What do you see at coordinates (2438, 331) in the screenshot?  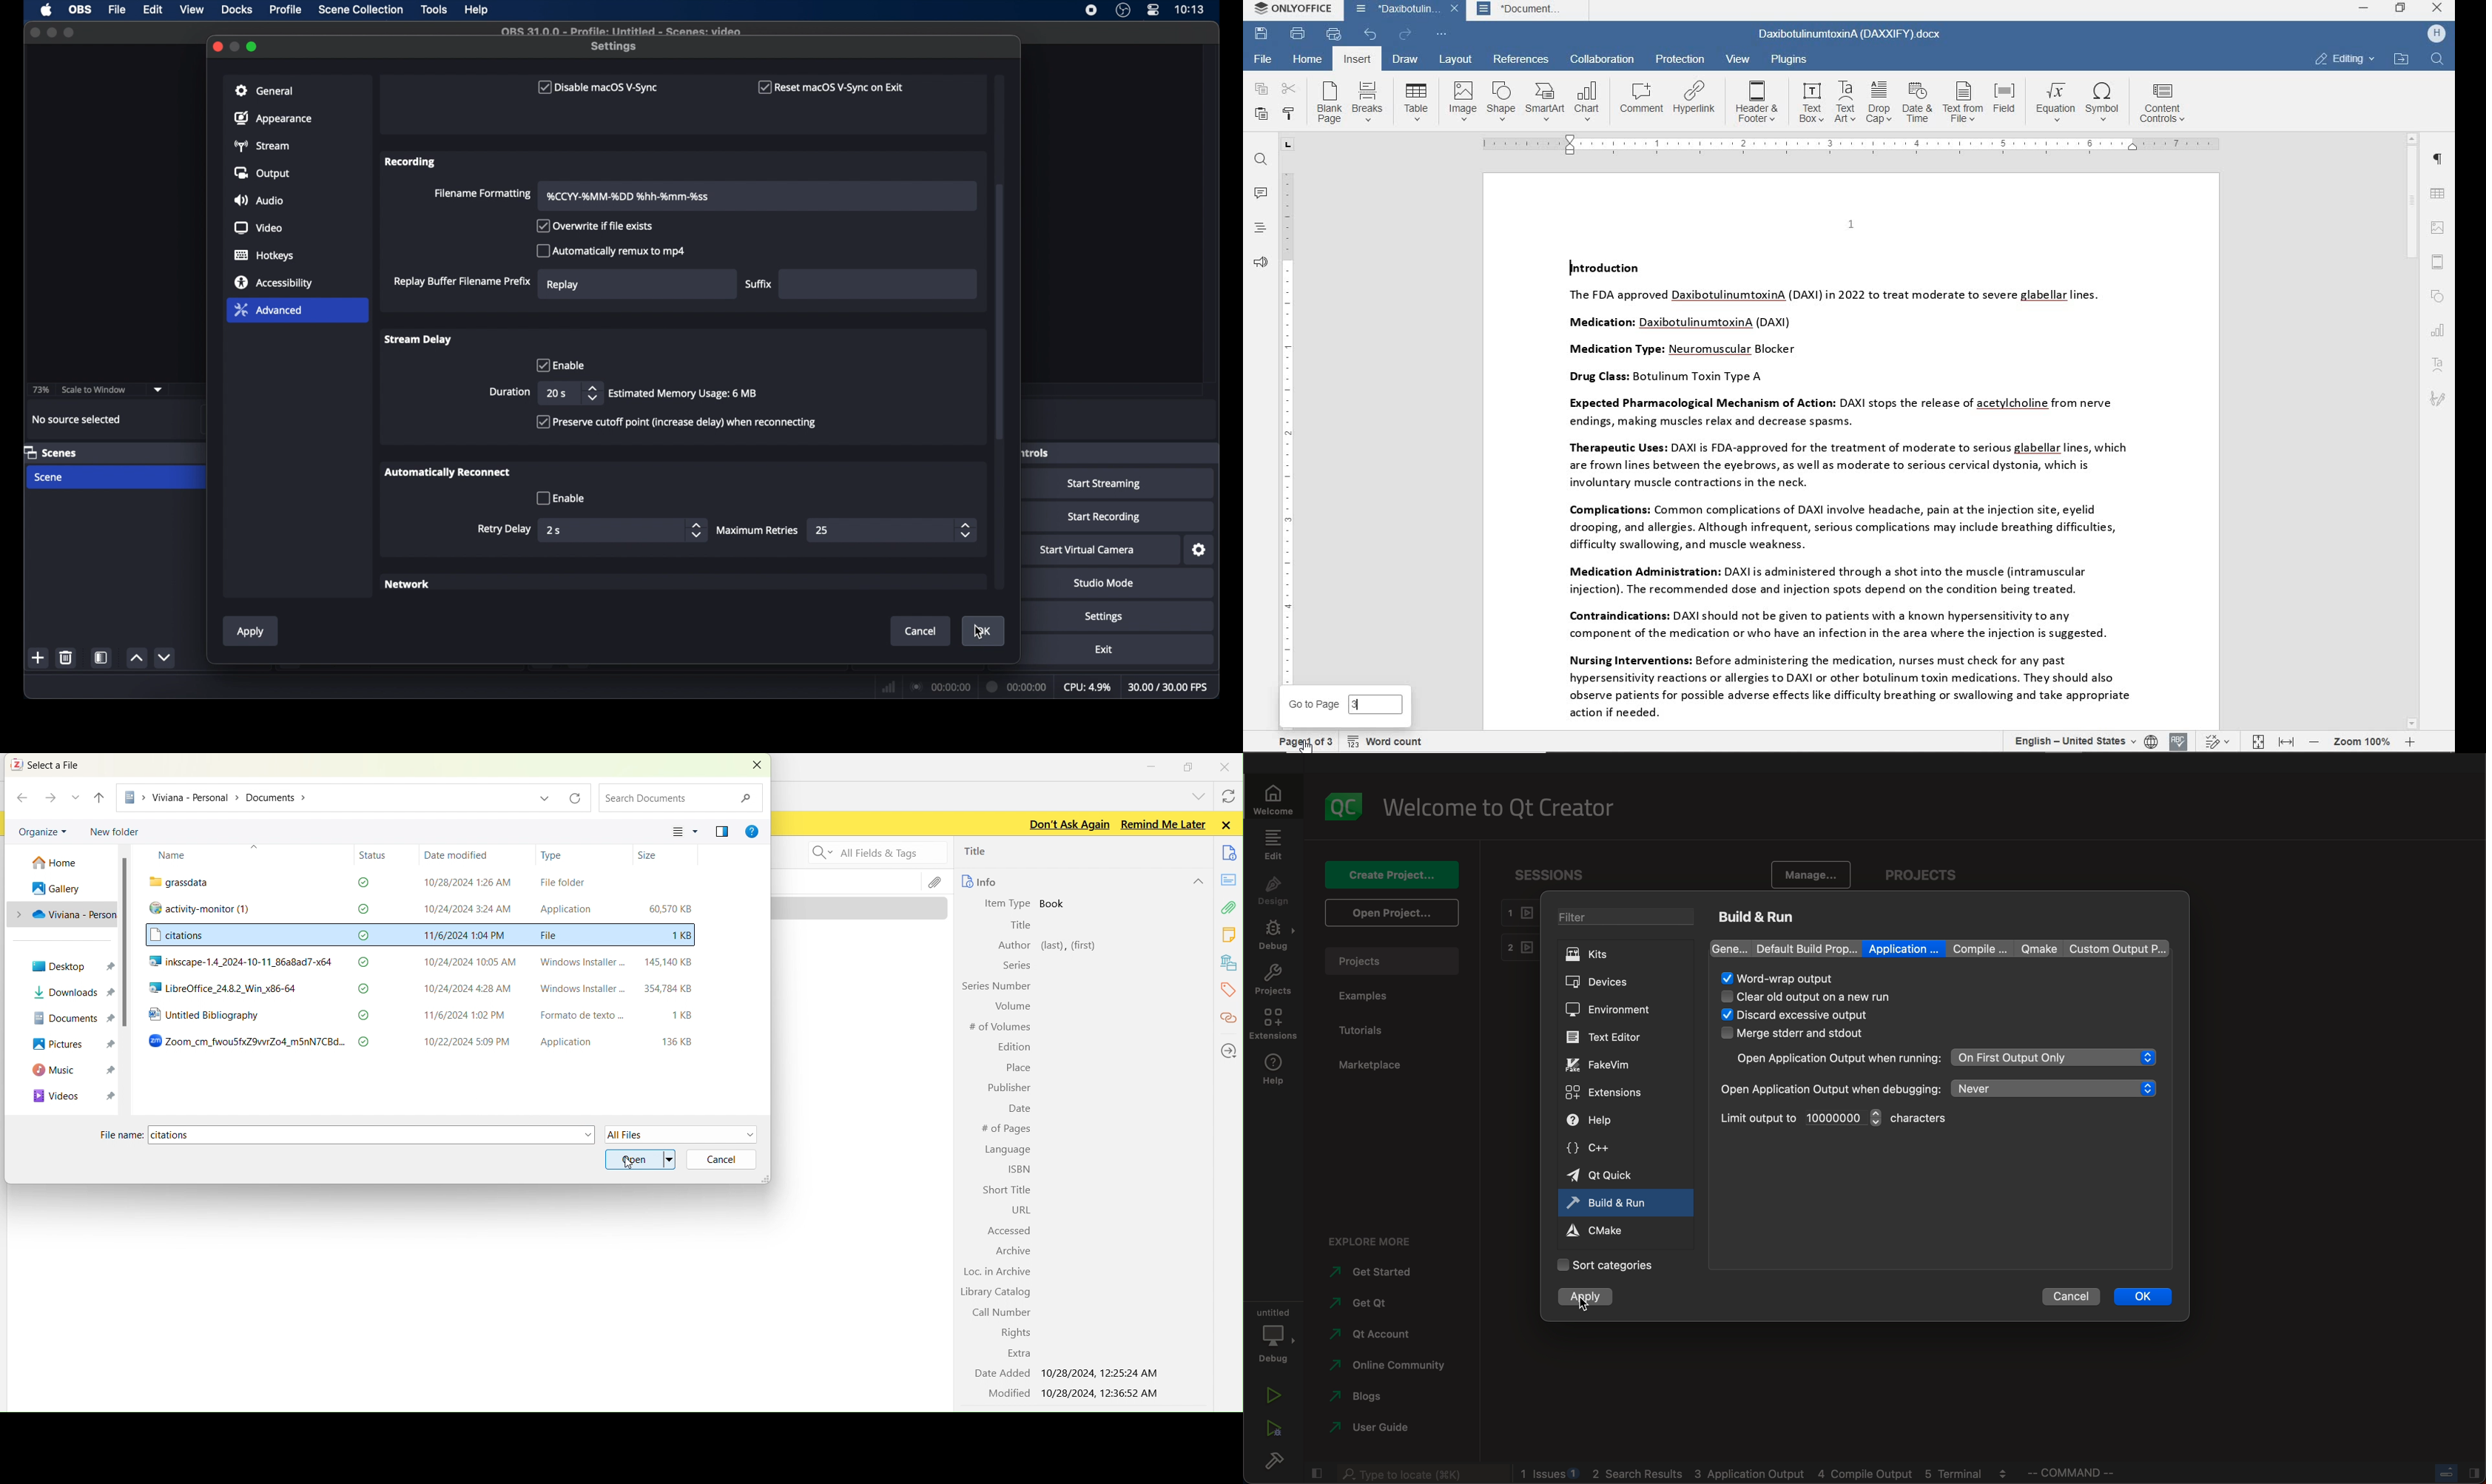 I see `chart` at bounding box center [2438, 331].